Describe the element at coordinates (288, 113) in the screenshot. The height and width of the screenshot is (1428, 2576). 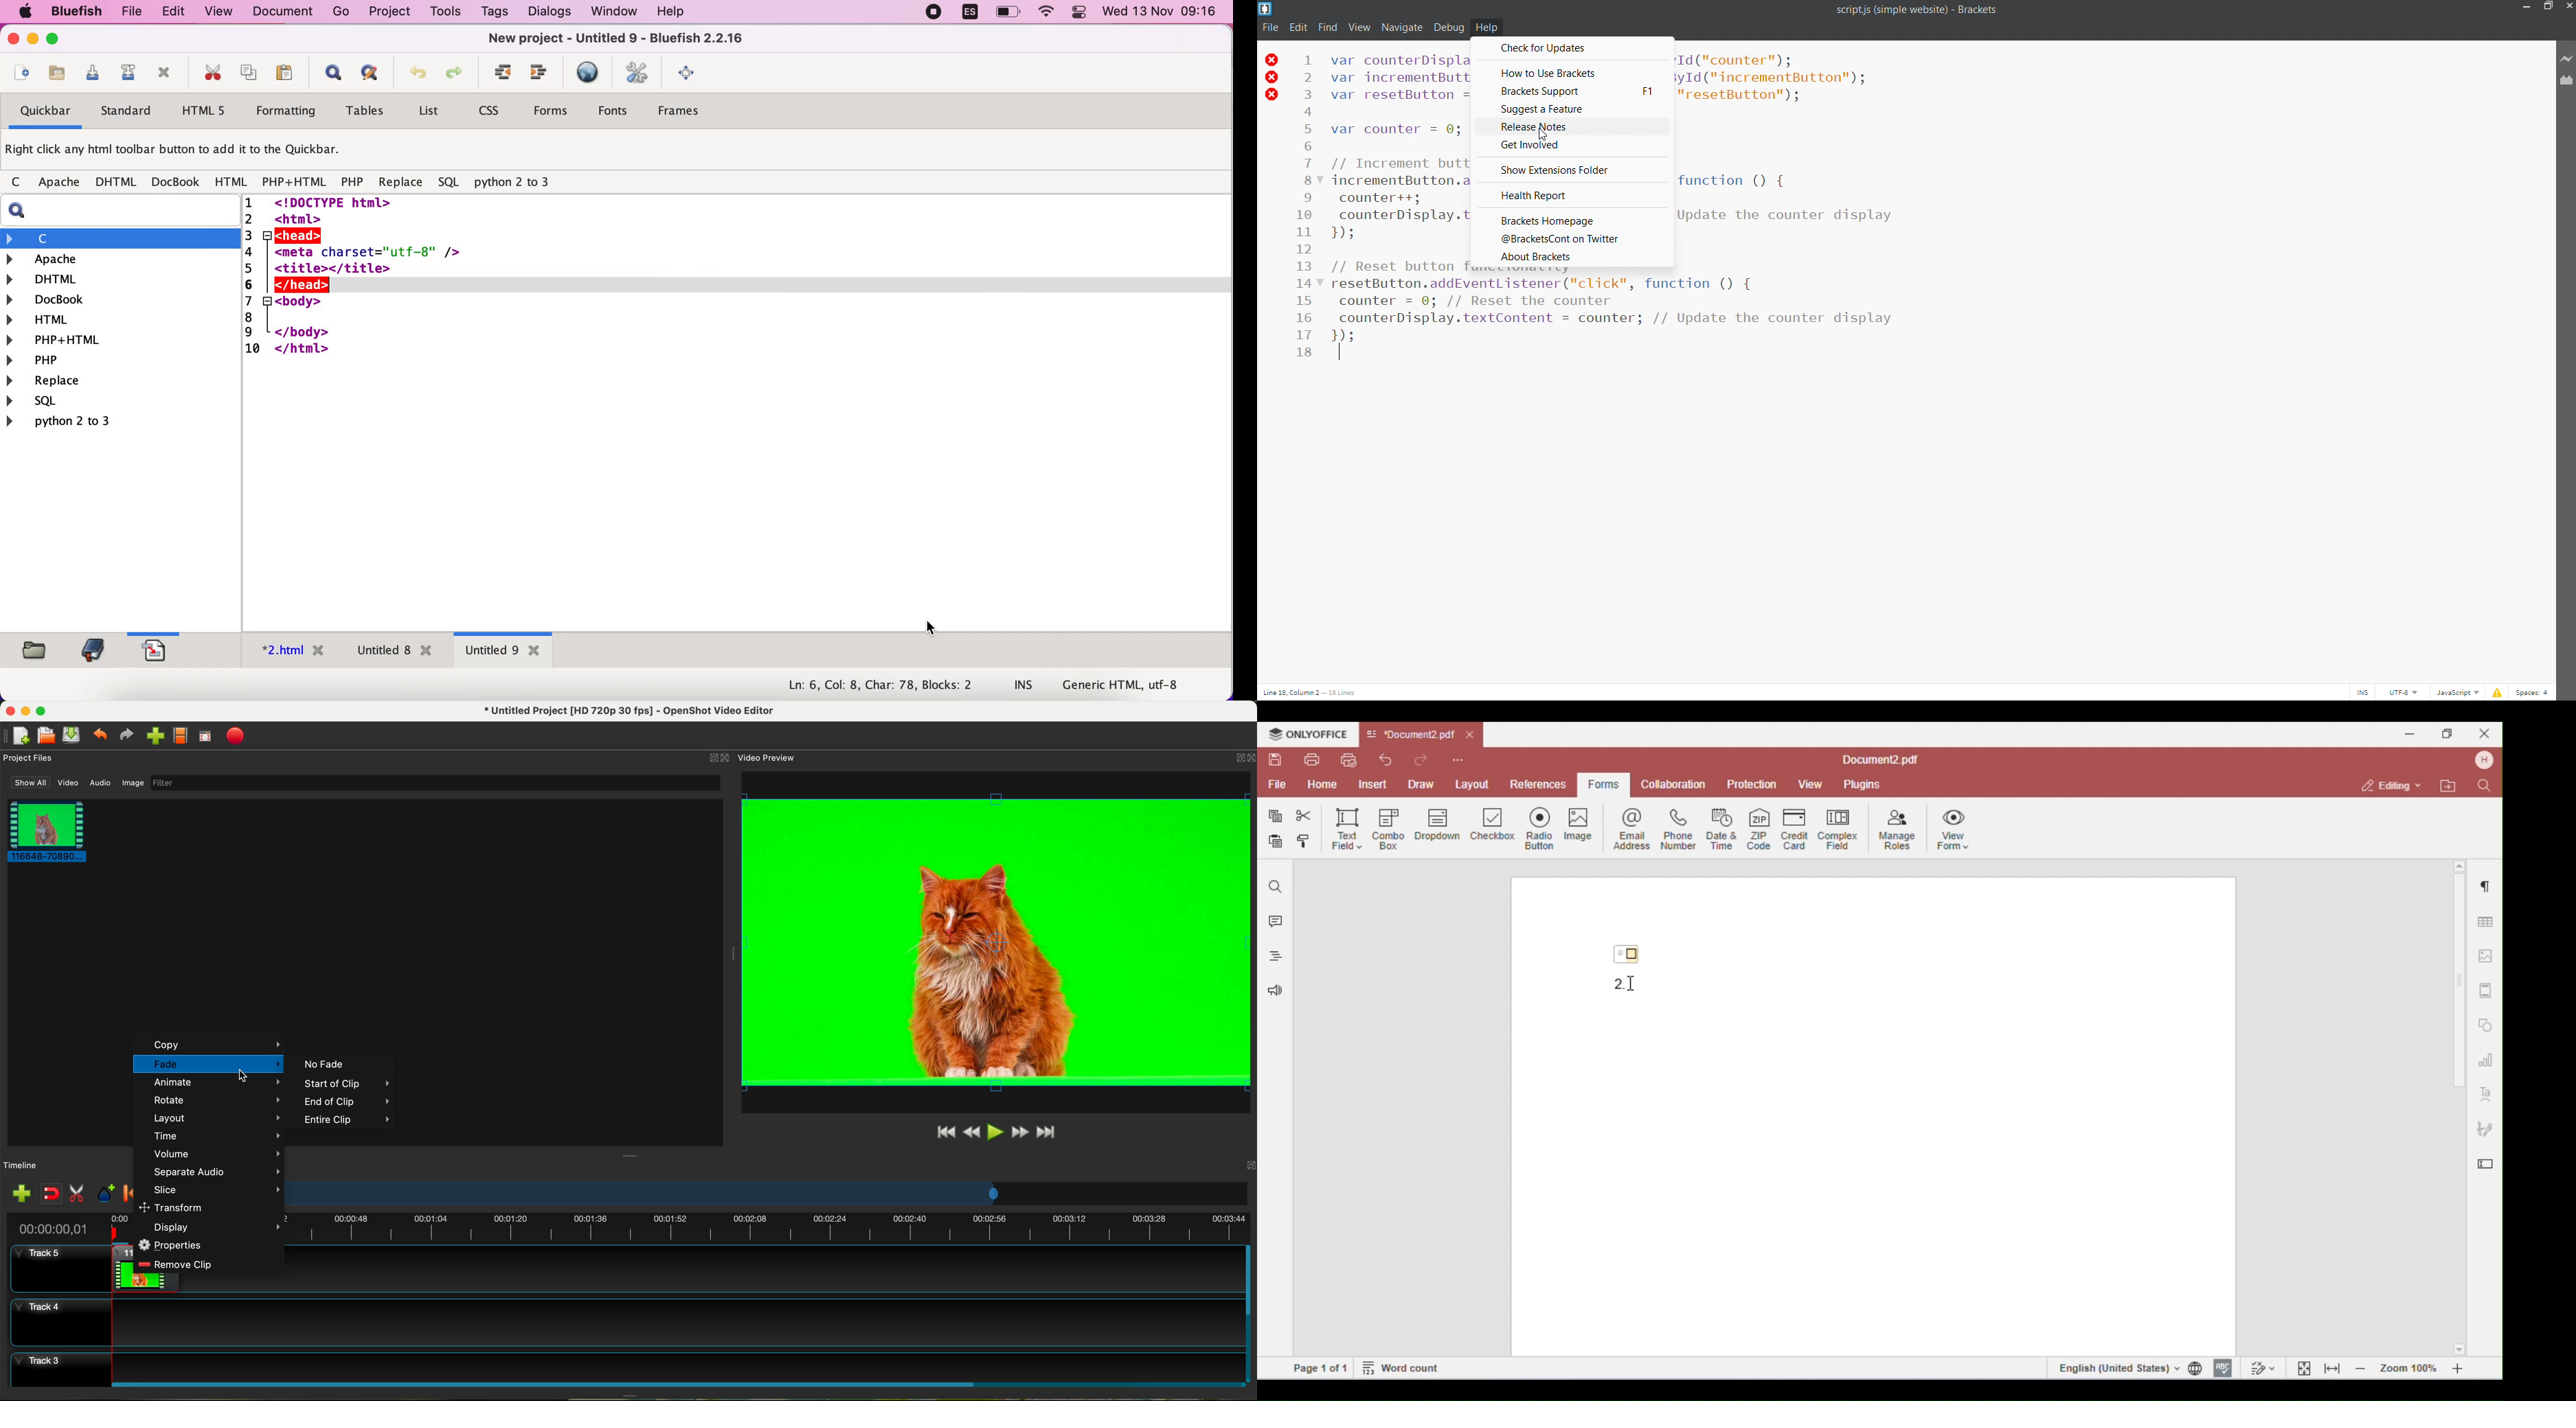
I see `formatting` at that location.